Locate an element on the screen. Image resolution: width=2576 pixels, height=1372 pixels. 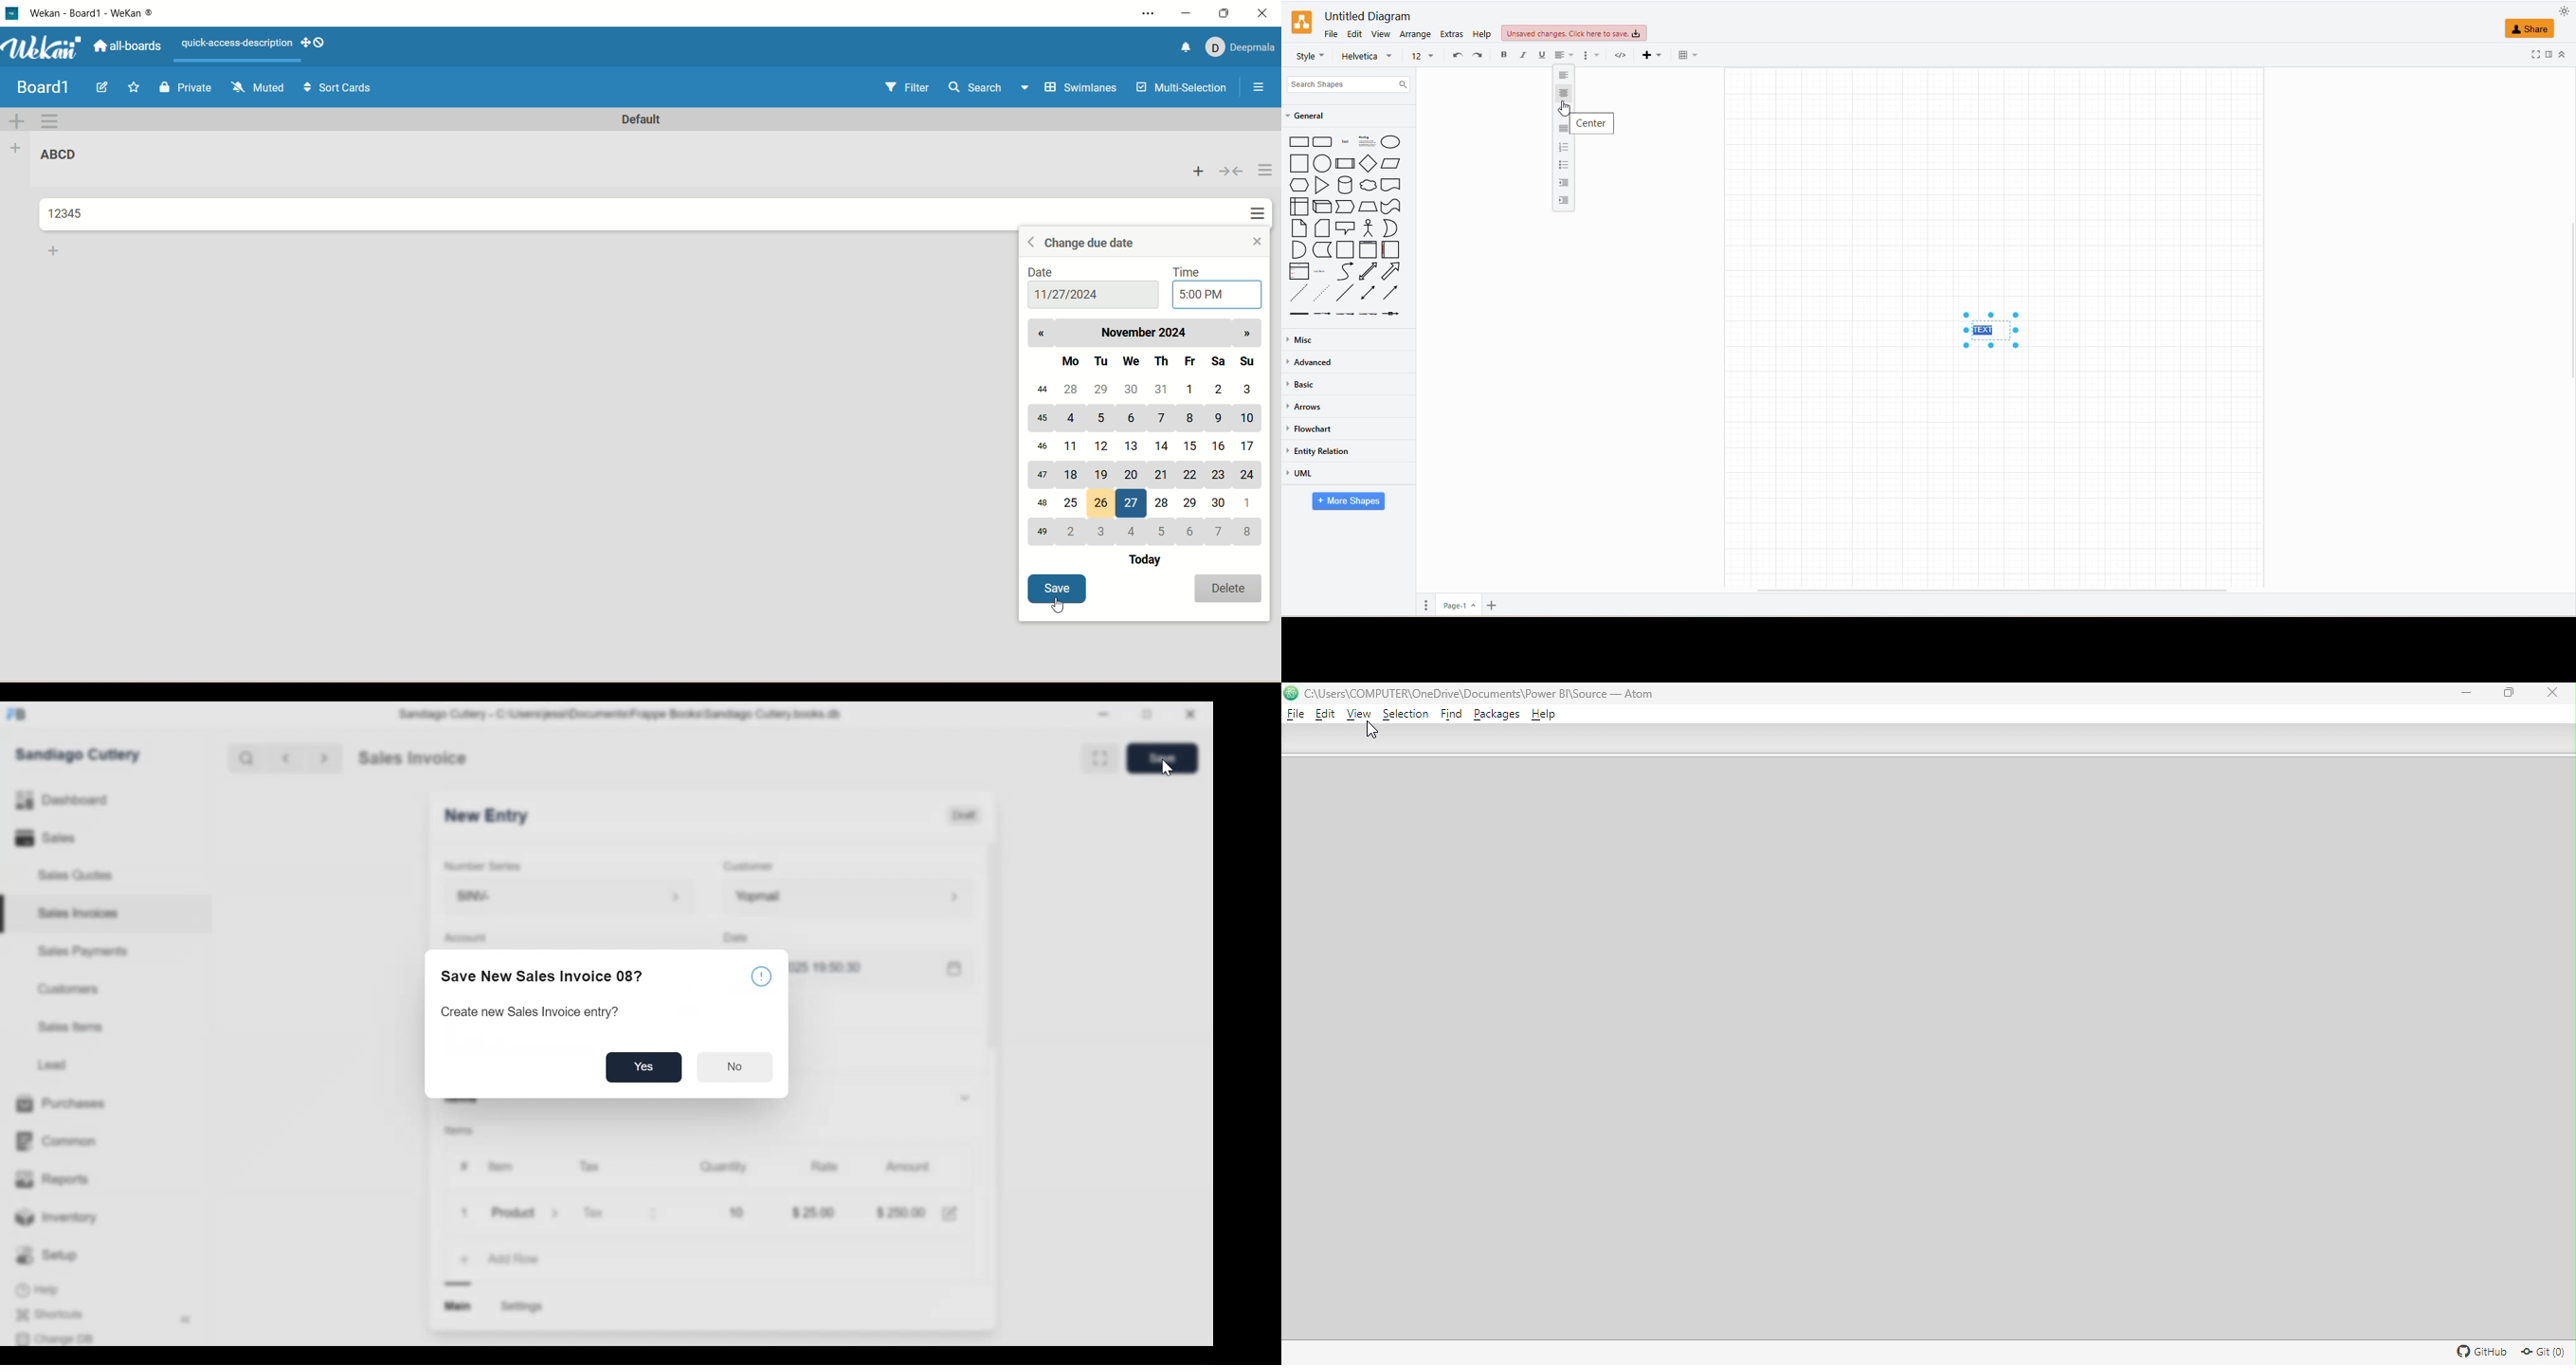
logo  is located at coordinates (1292, 693).